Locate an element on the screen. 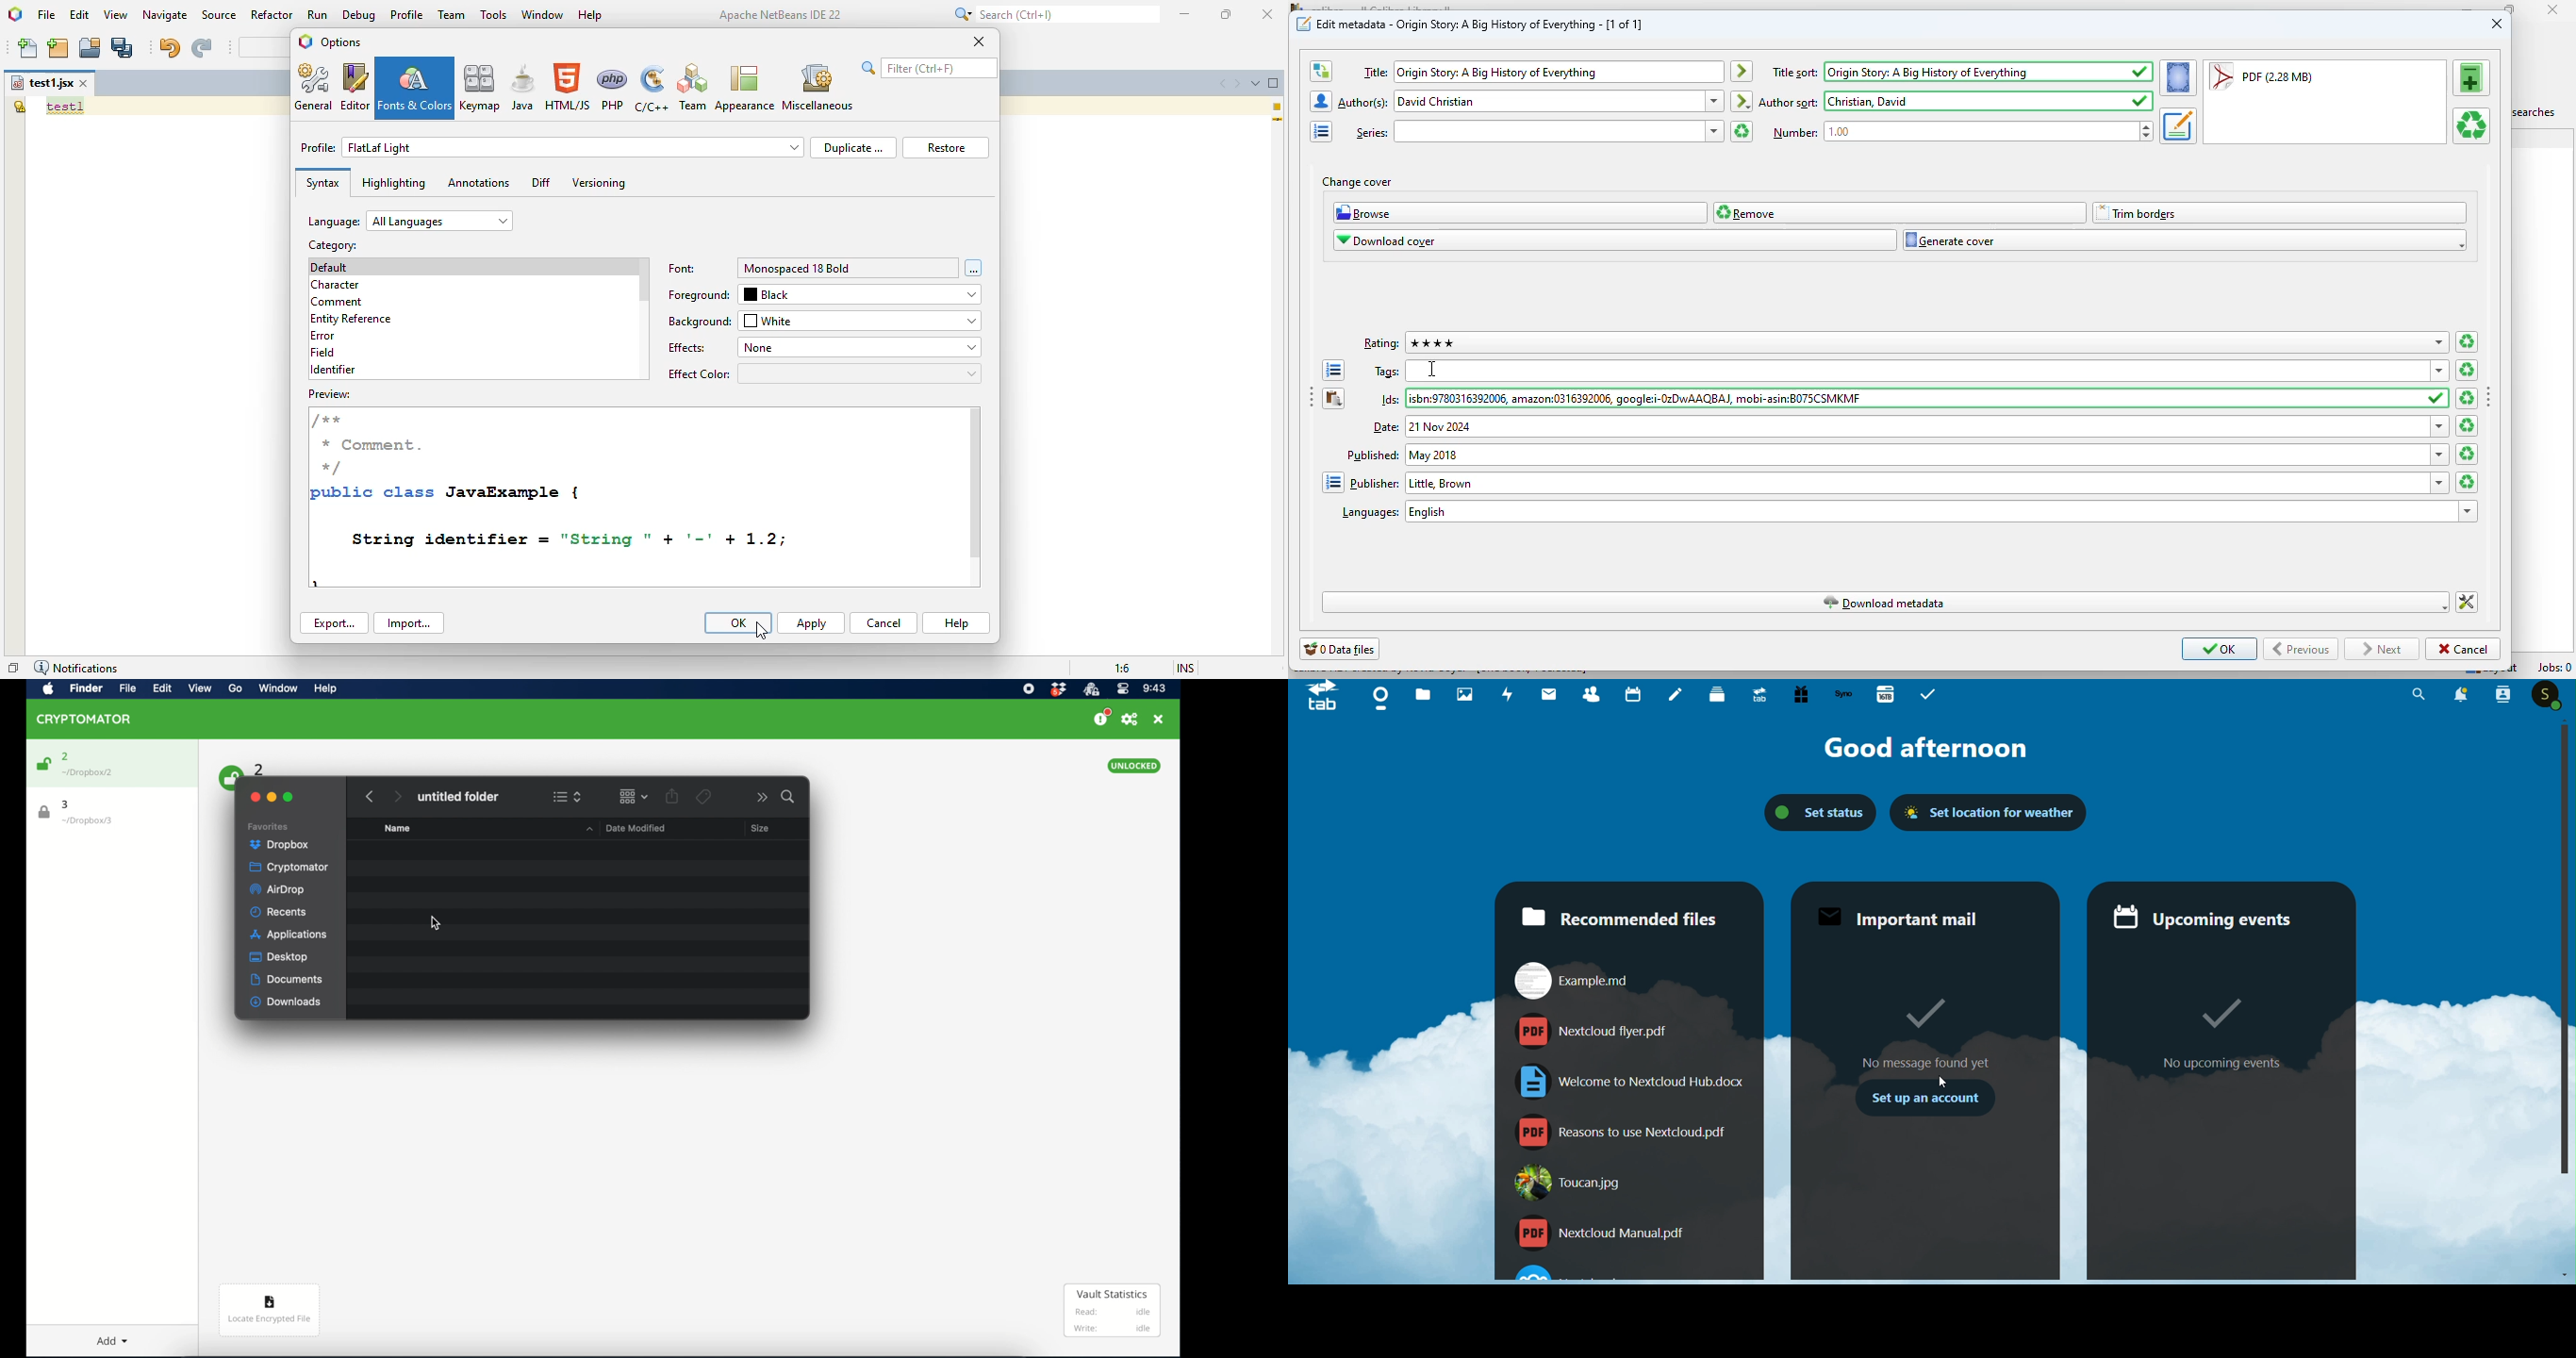 This screenshot has width=2576, height=1372. toggle sidebar is located at coordinates (2489, 396).